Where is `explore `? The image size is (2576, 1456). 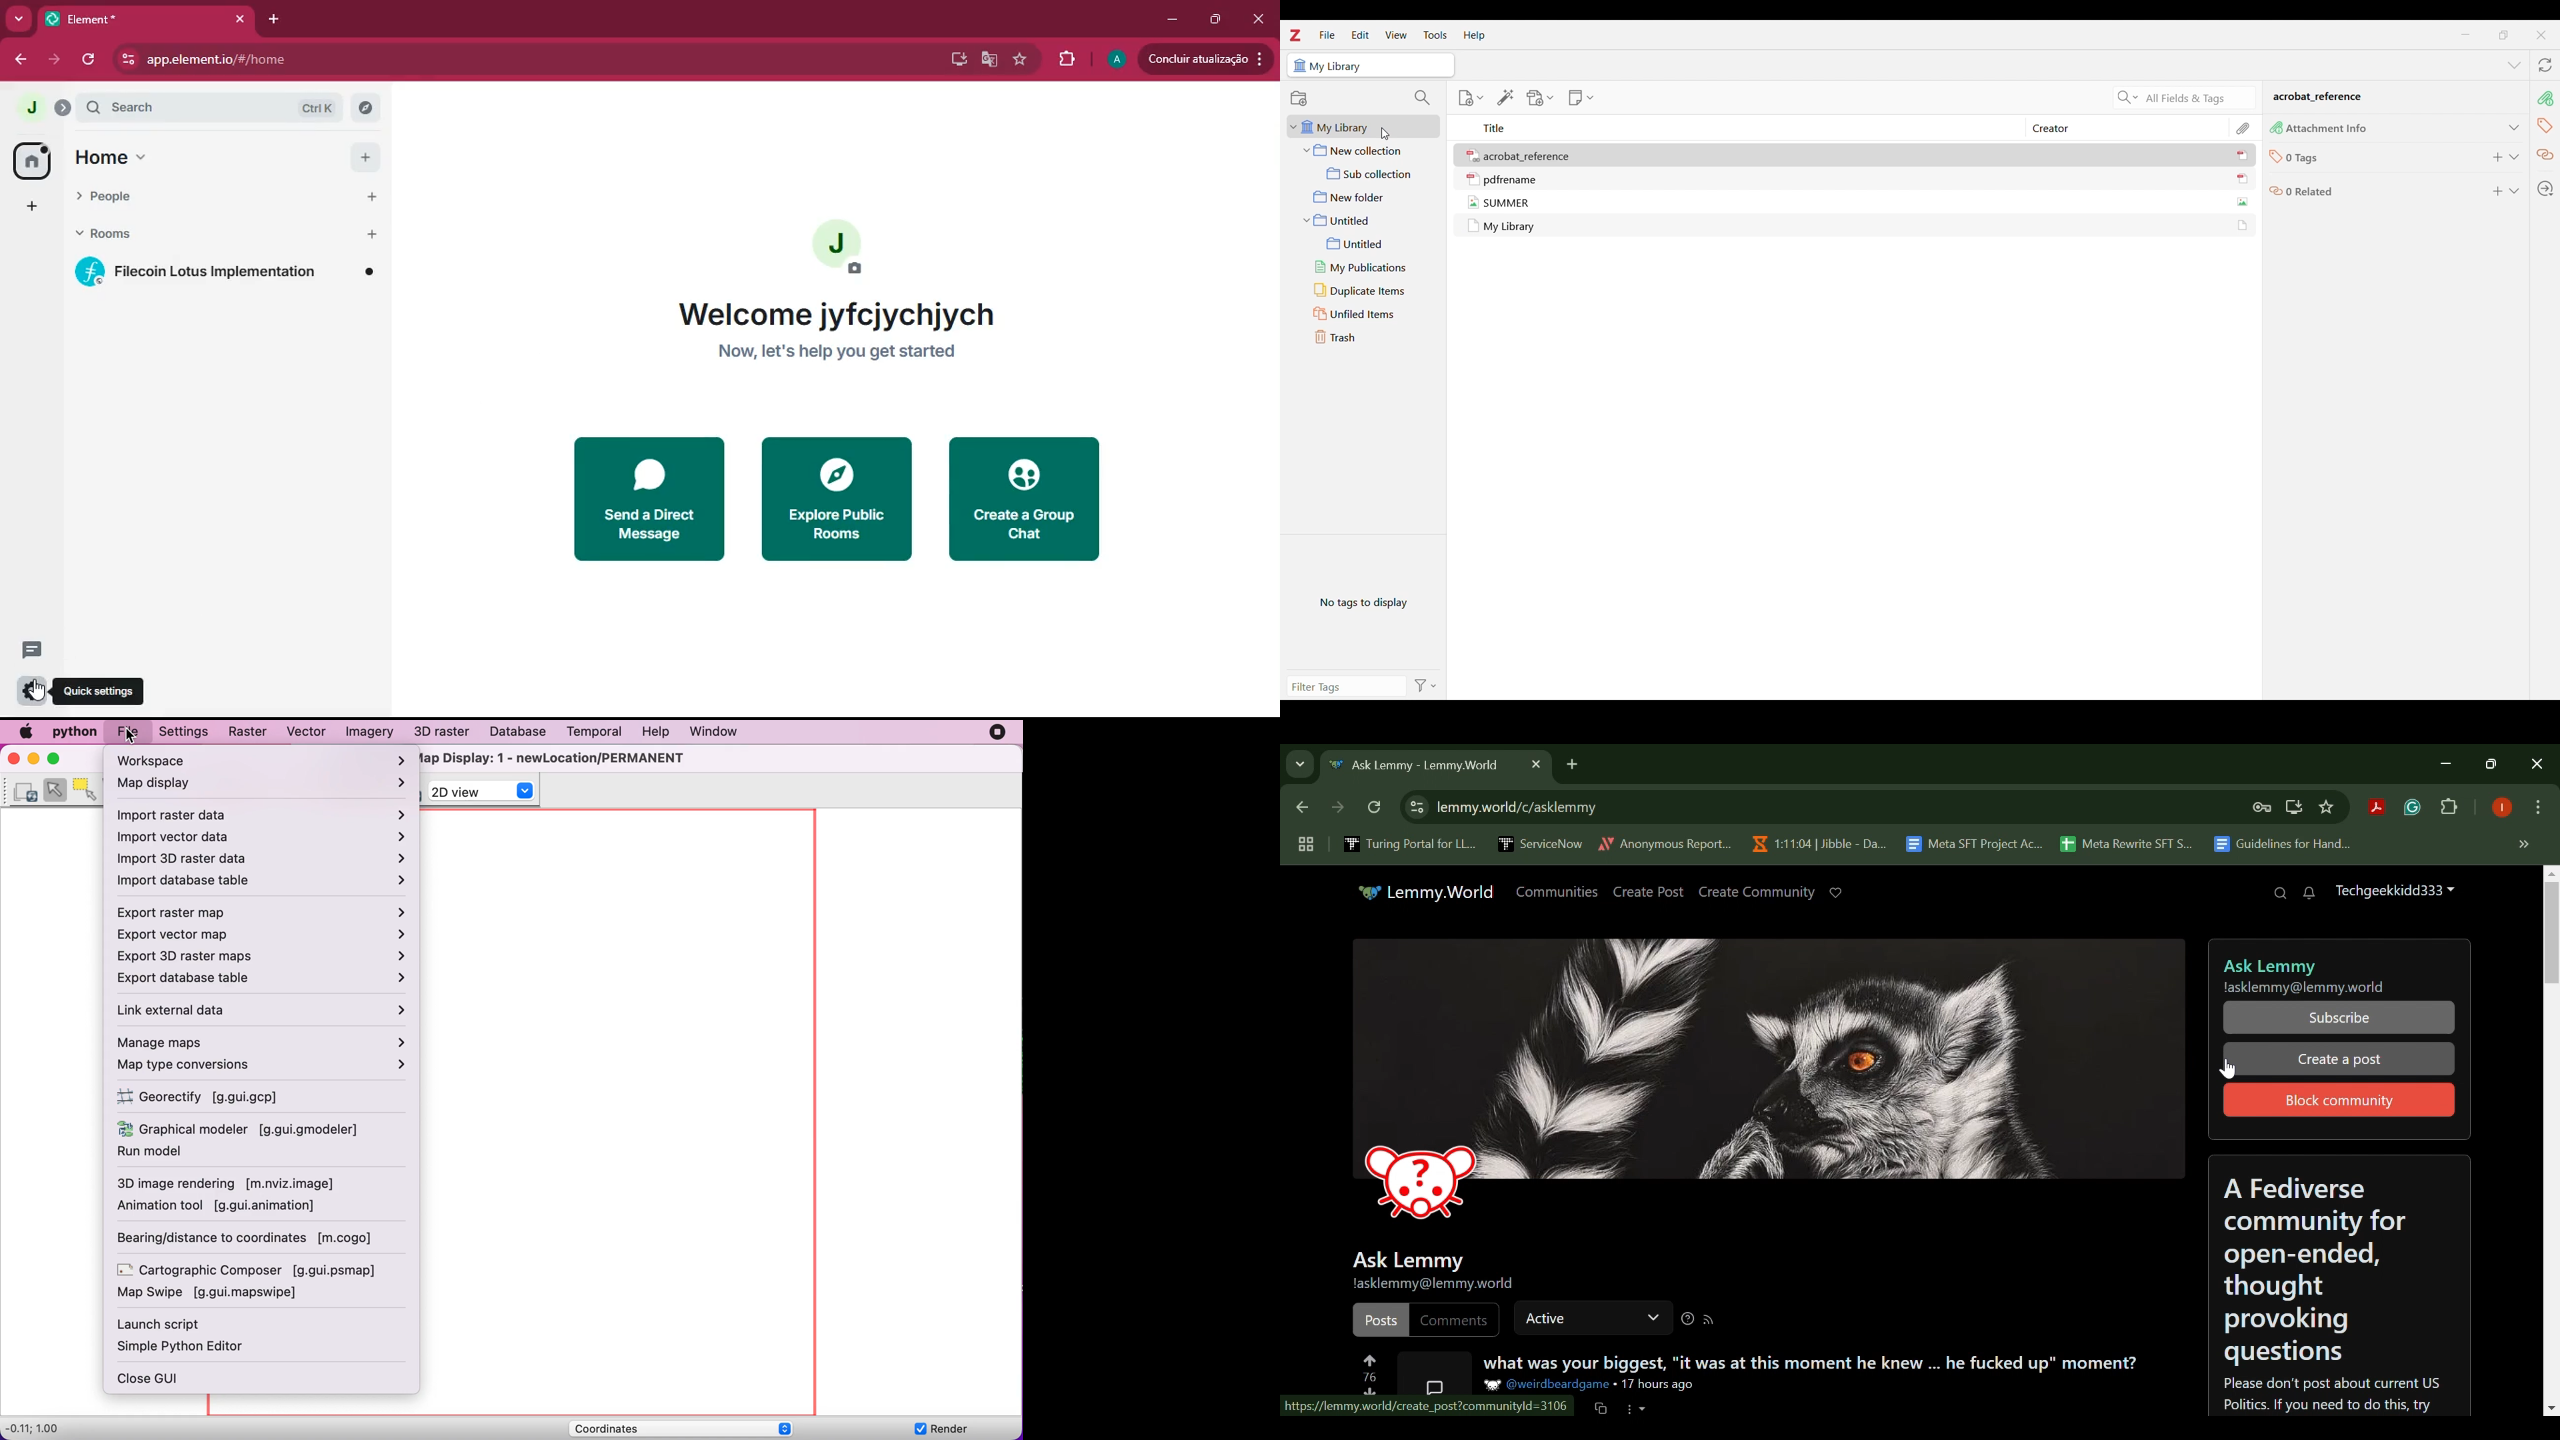 explore  is located at coordinates (835, 499).